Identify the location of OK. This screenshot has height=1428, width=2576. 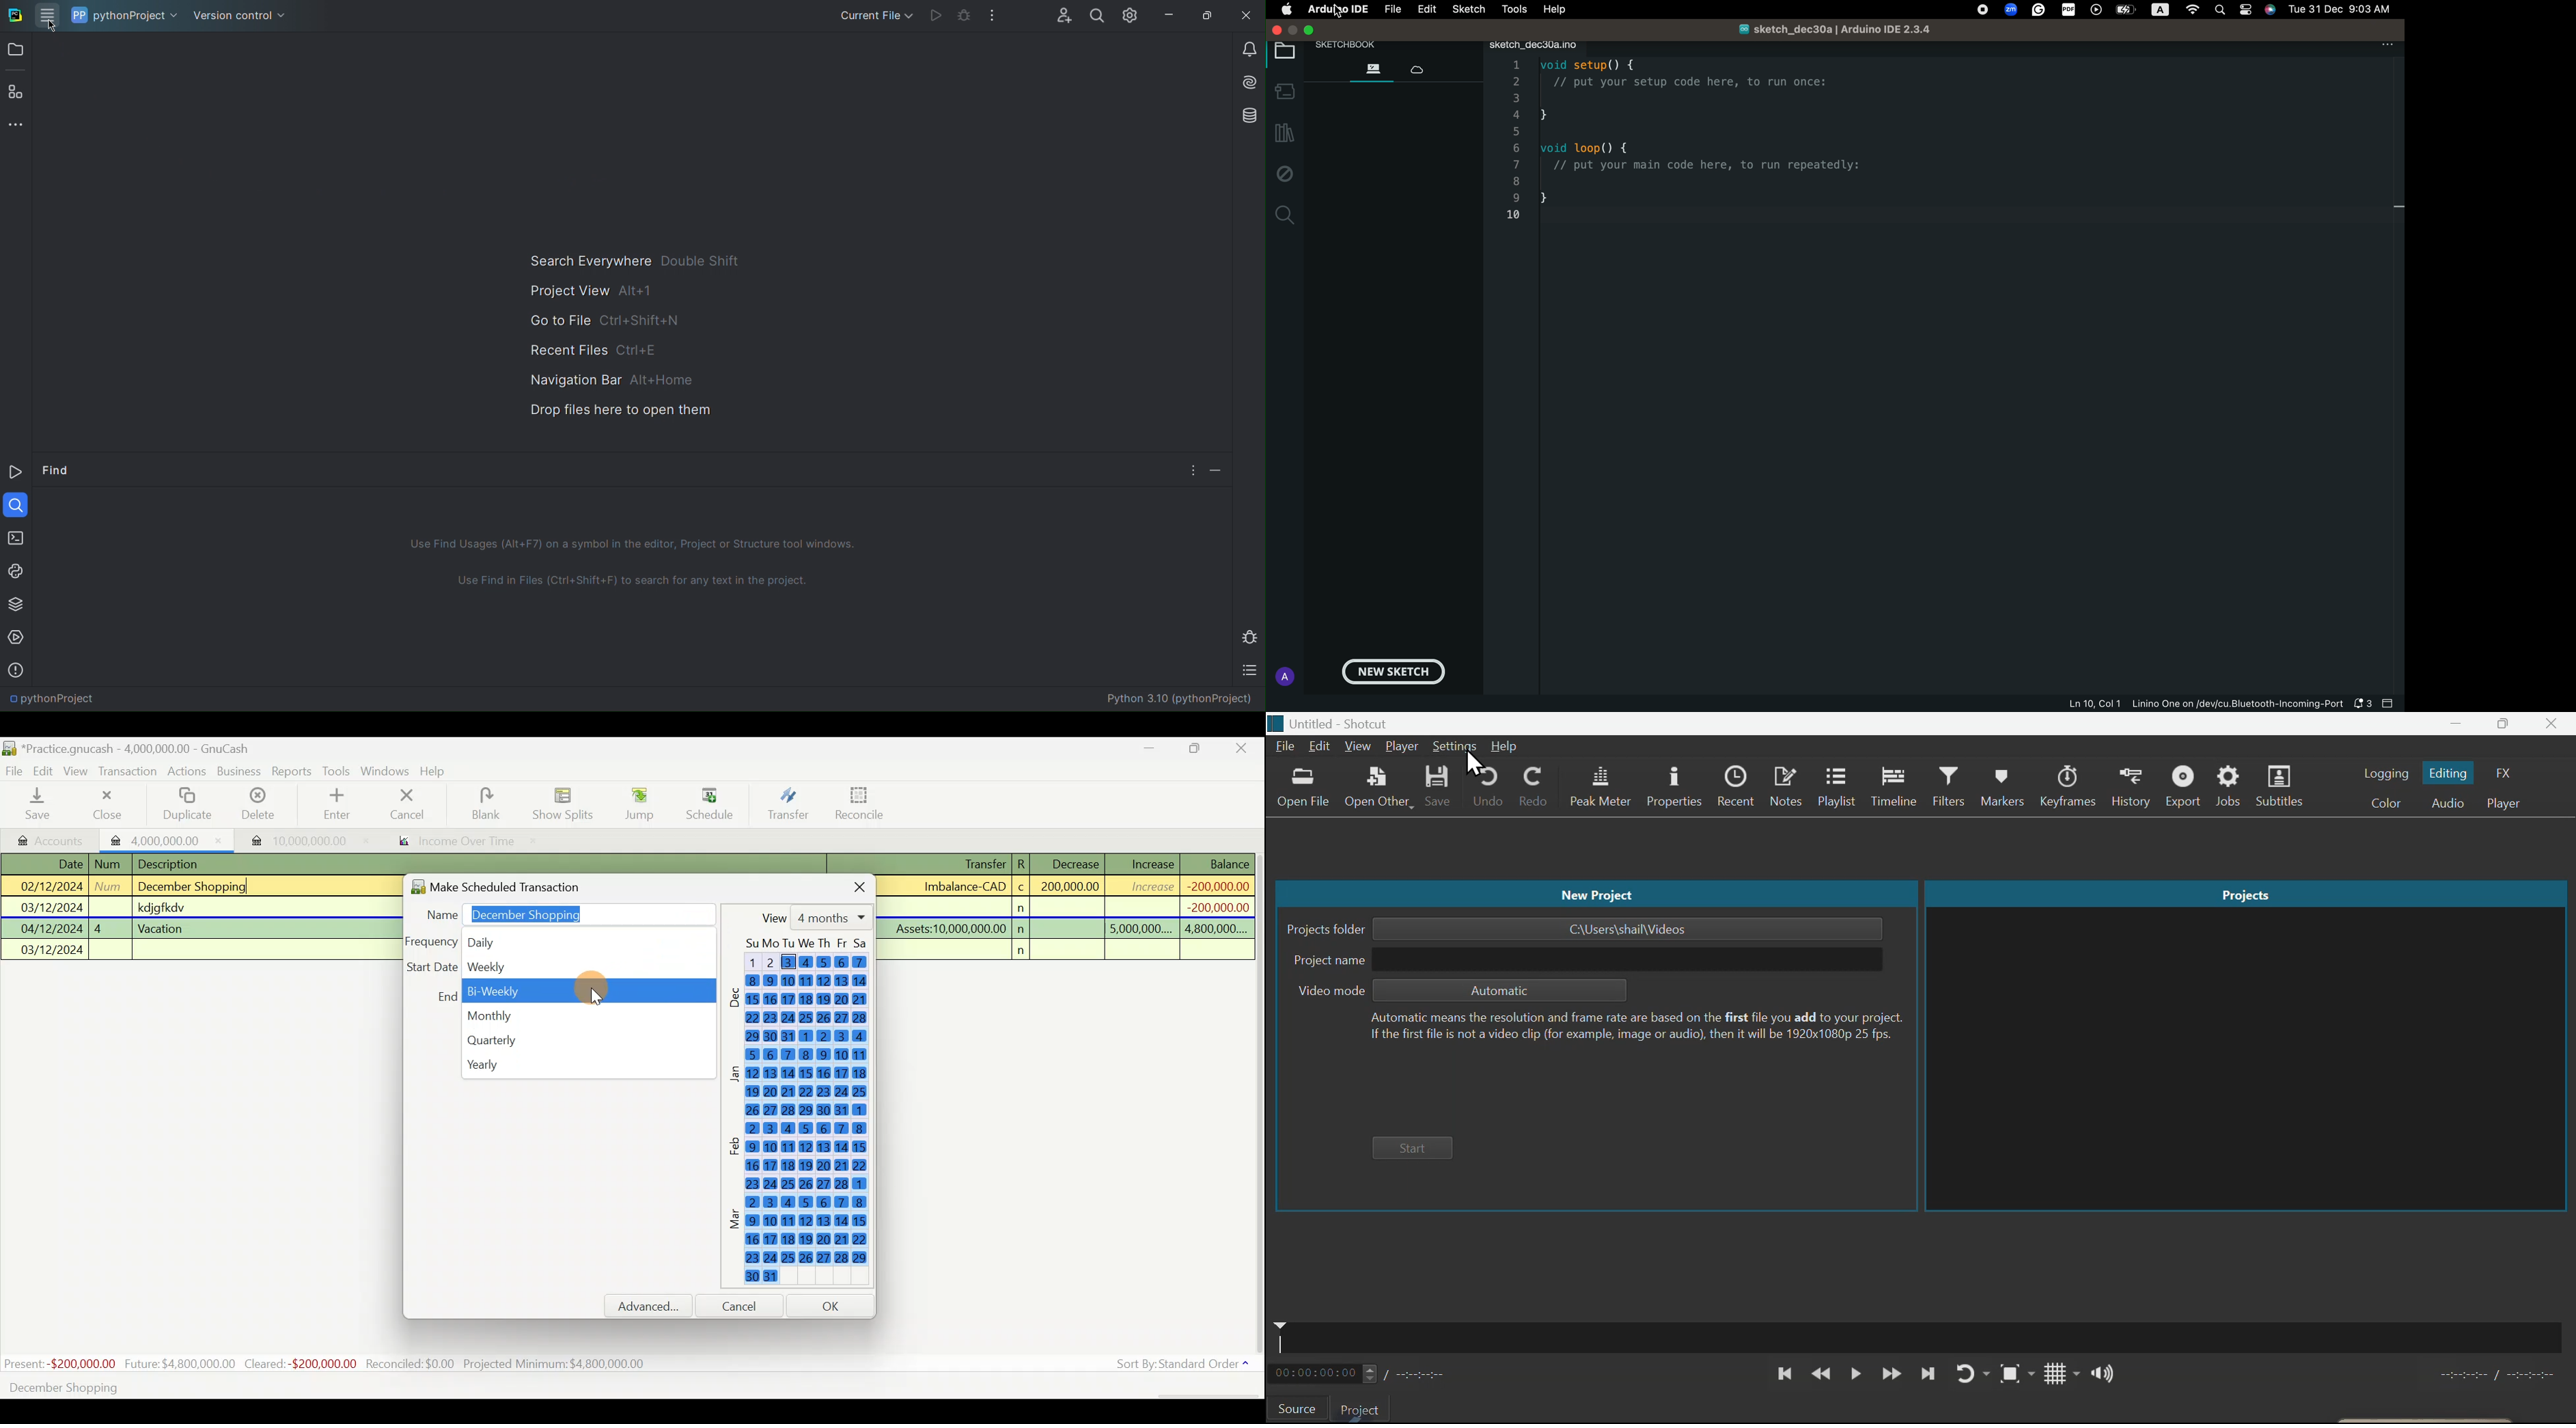
(833, 1305).